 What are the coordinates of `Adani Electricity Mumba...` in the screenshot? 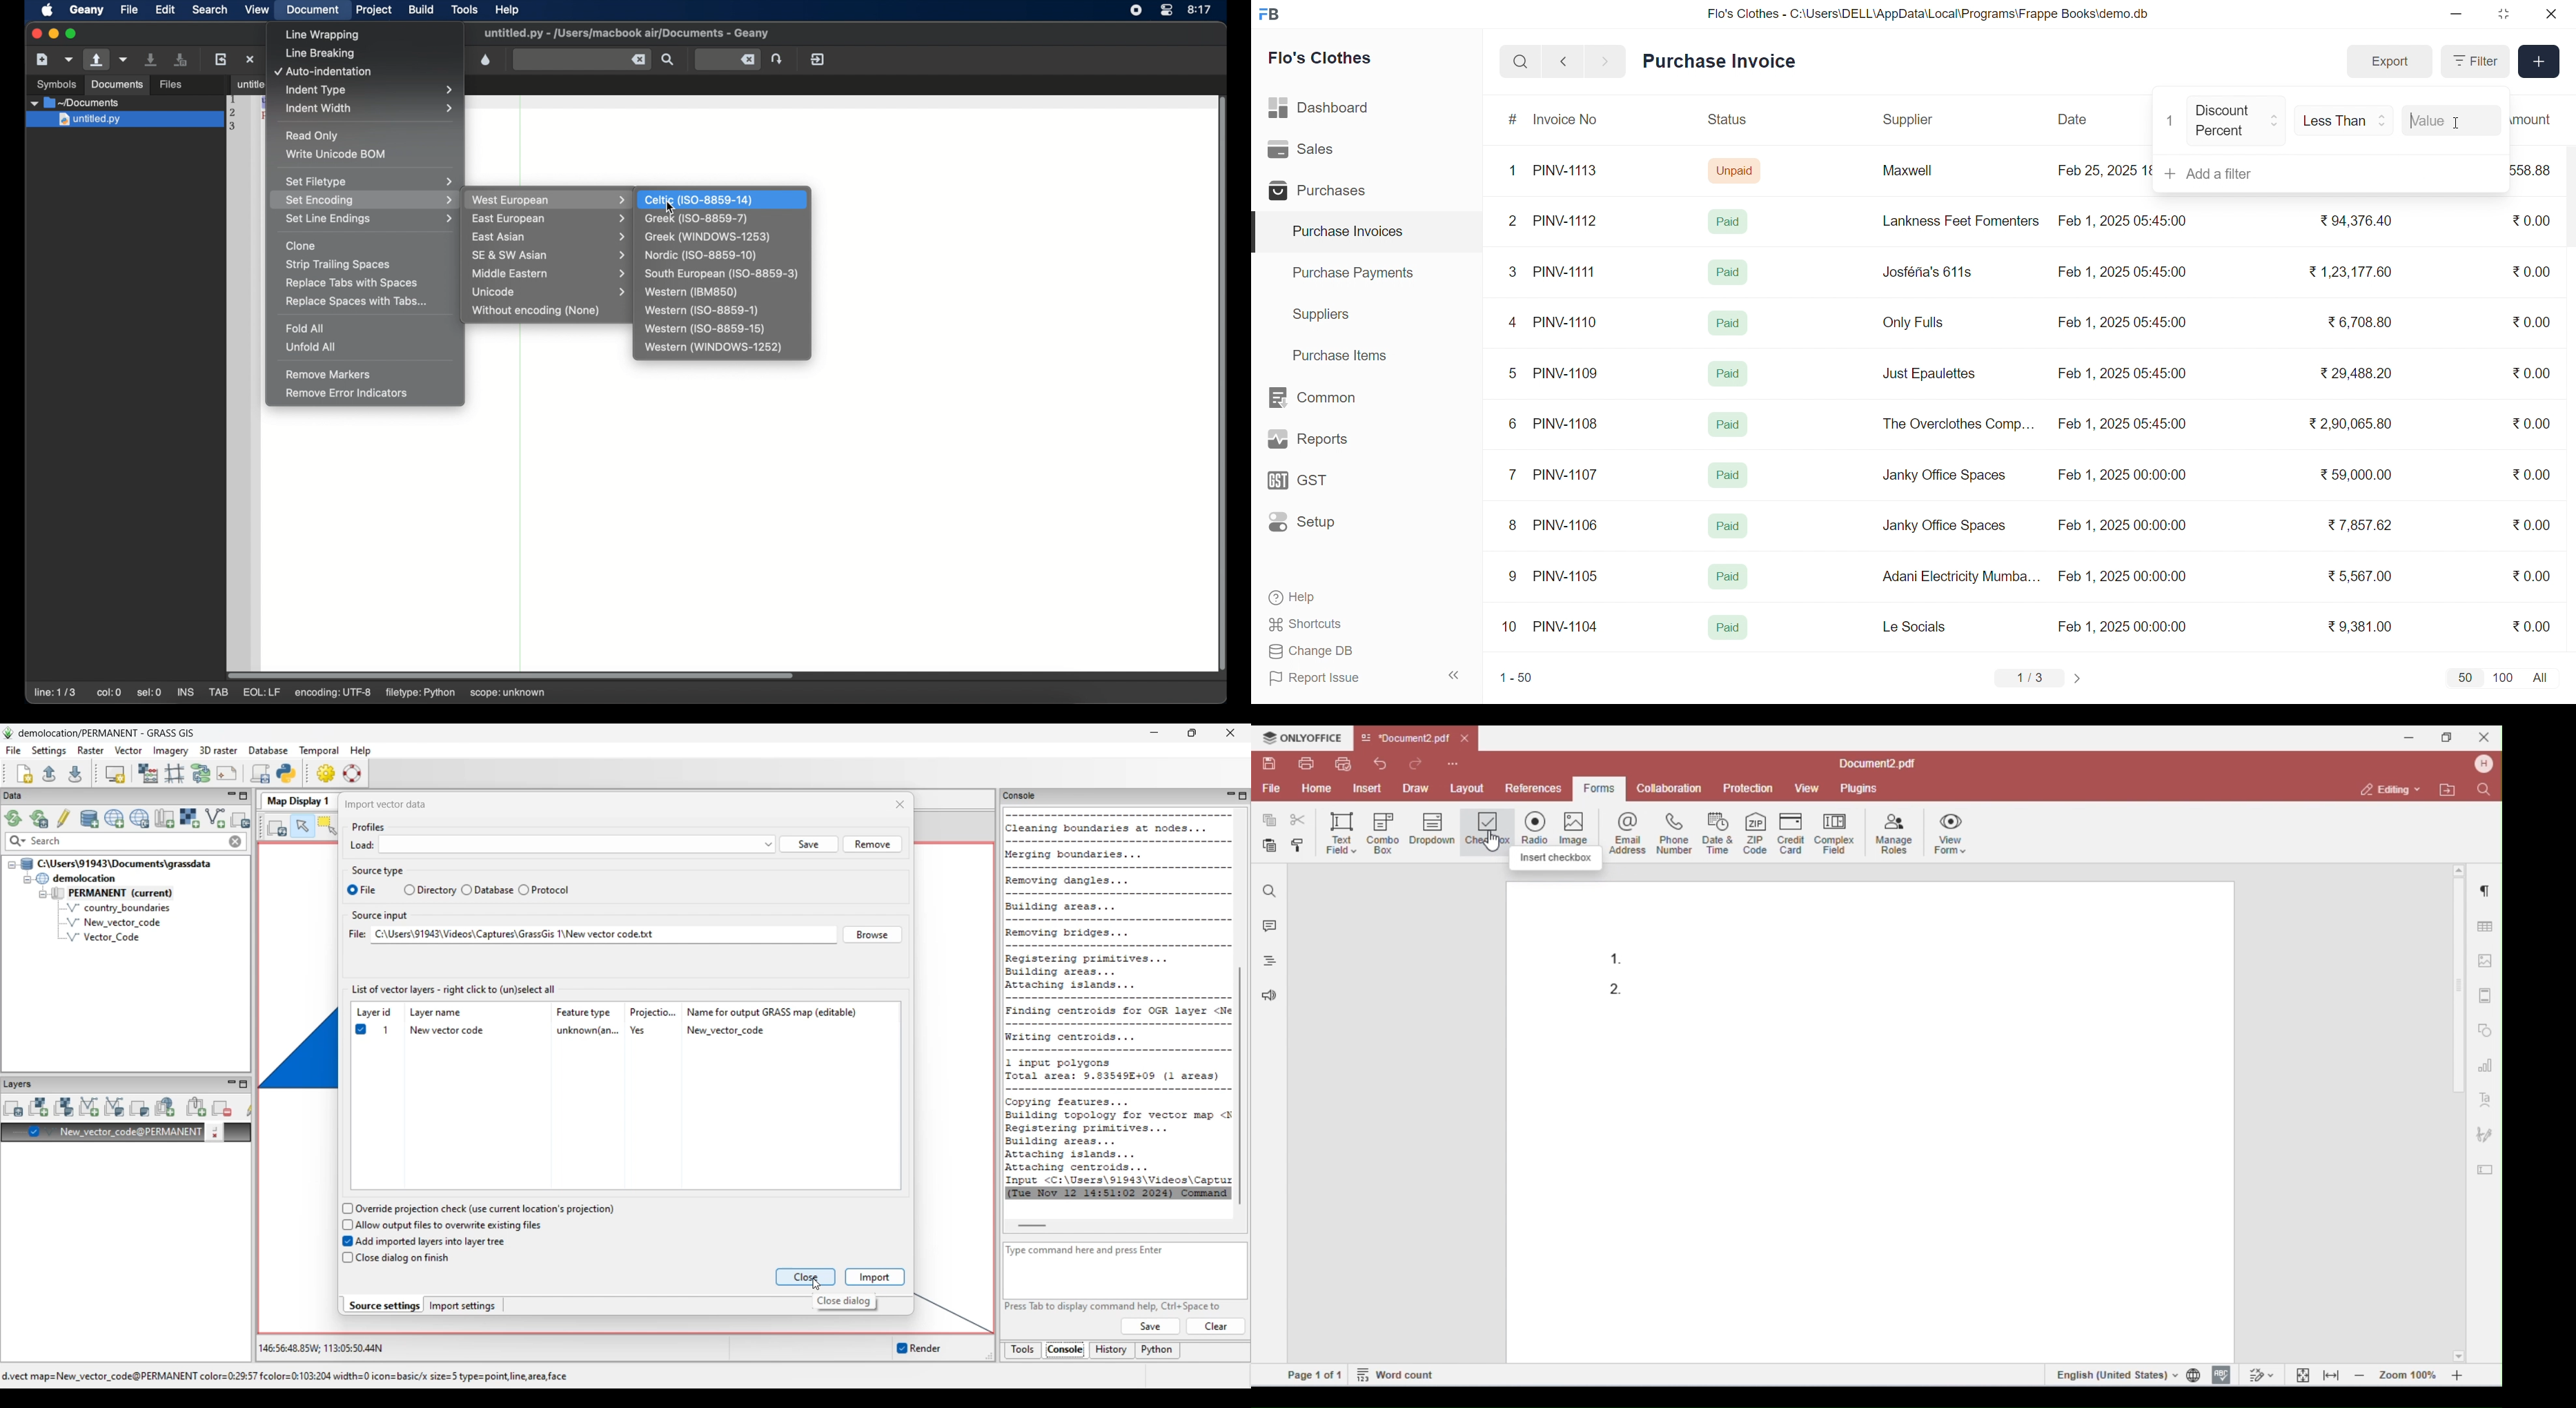 It's located at (1963, 577).